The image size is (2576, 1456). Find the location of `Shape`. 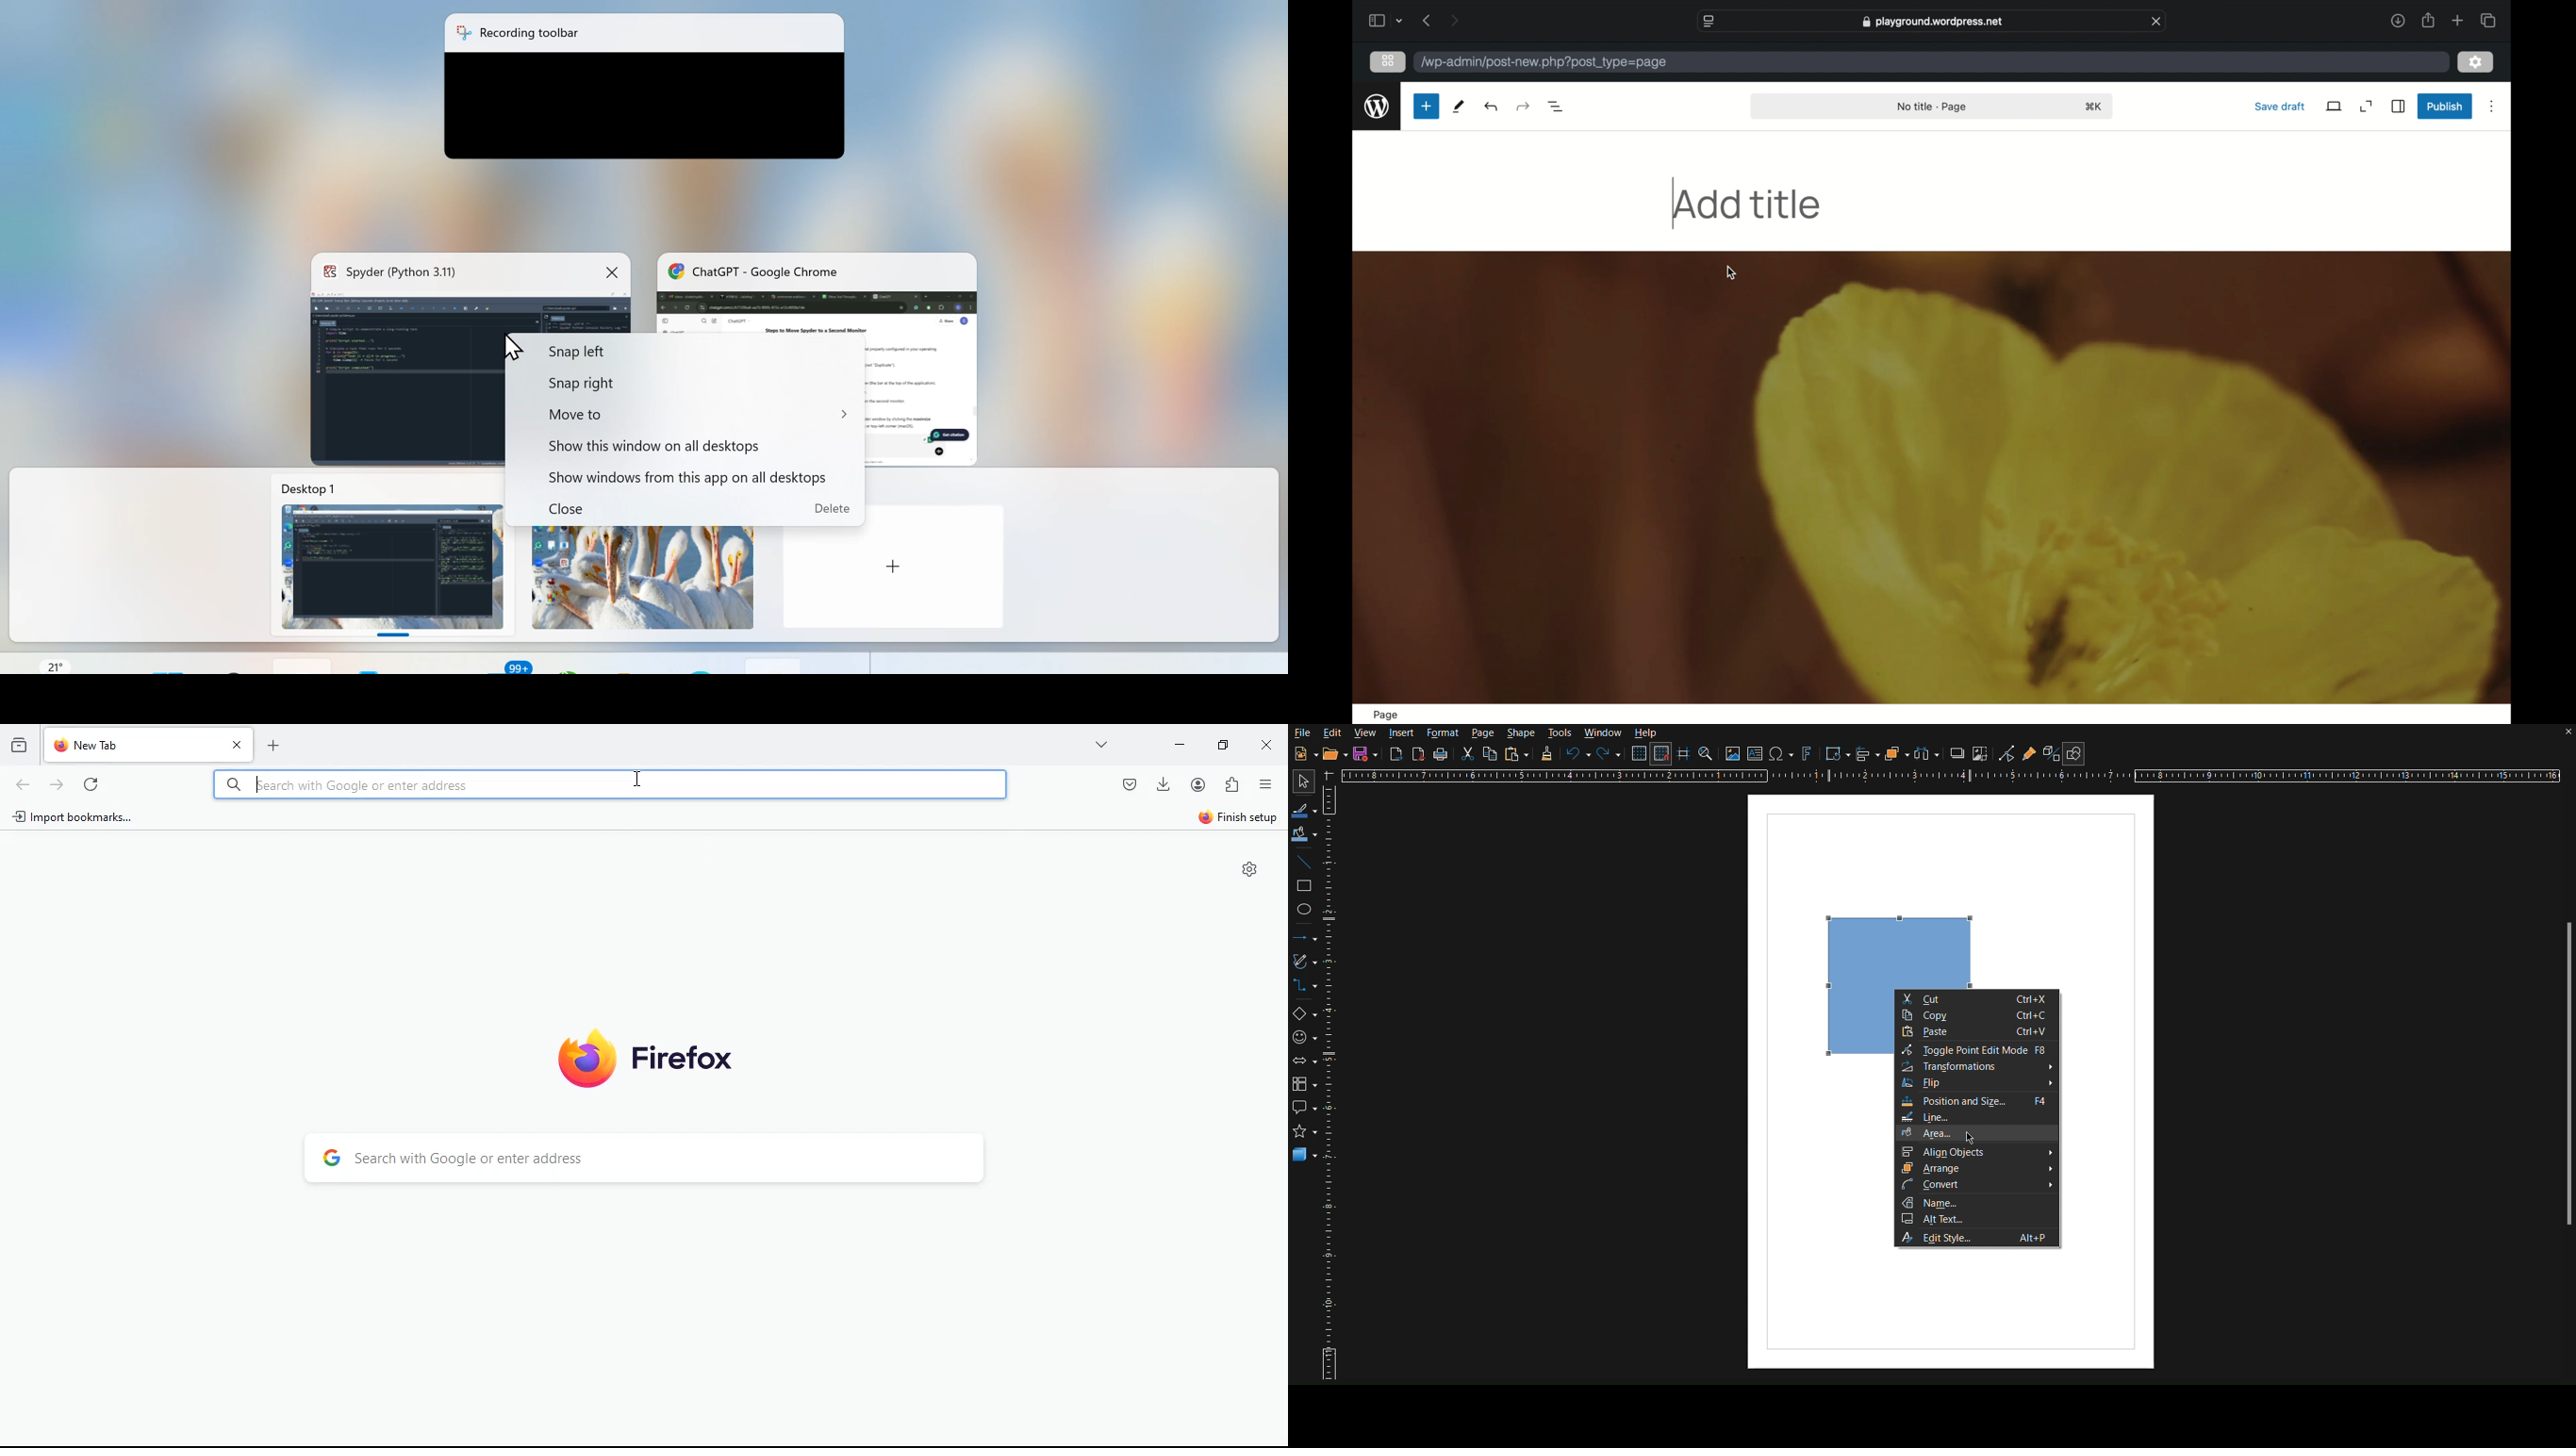

Shape is located at coordinates (1522, 733).